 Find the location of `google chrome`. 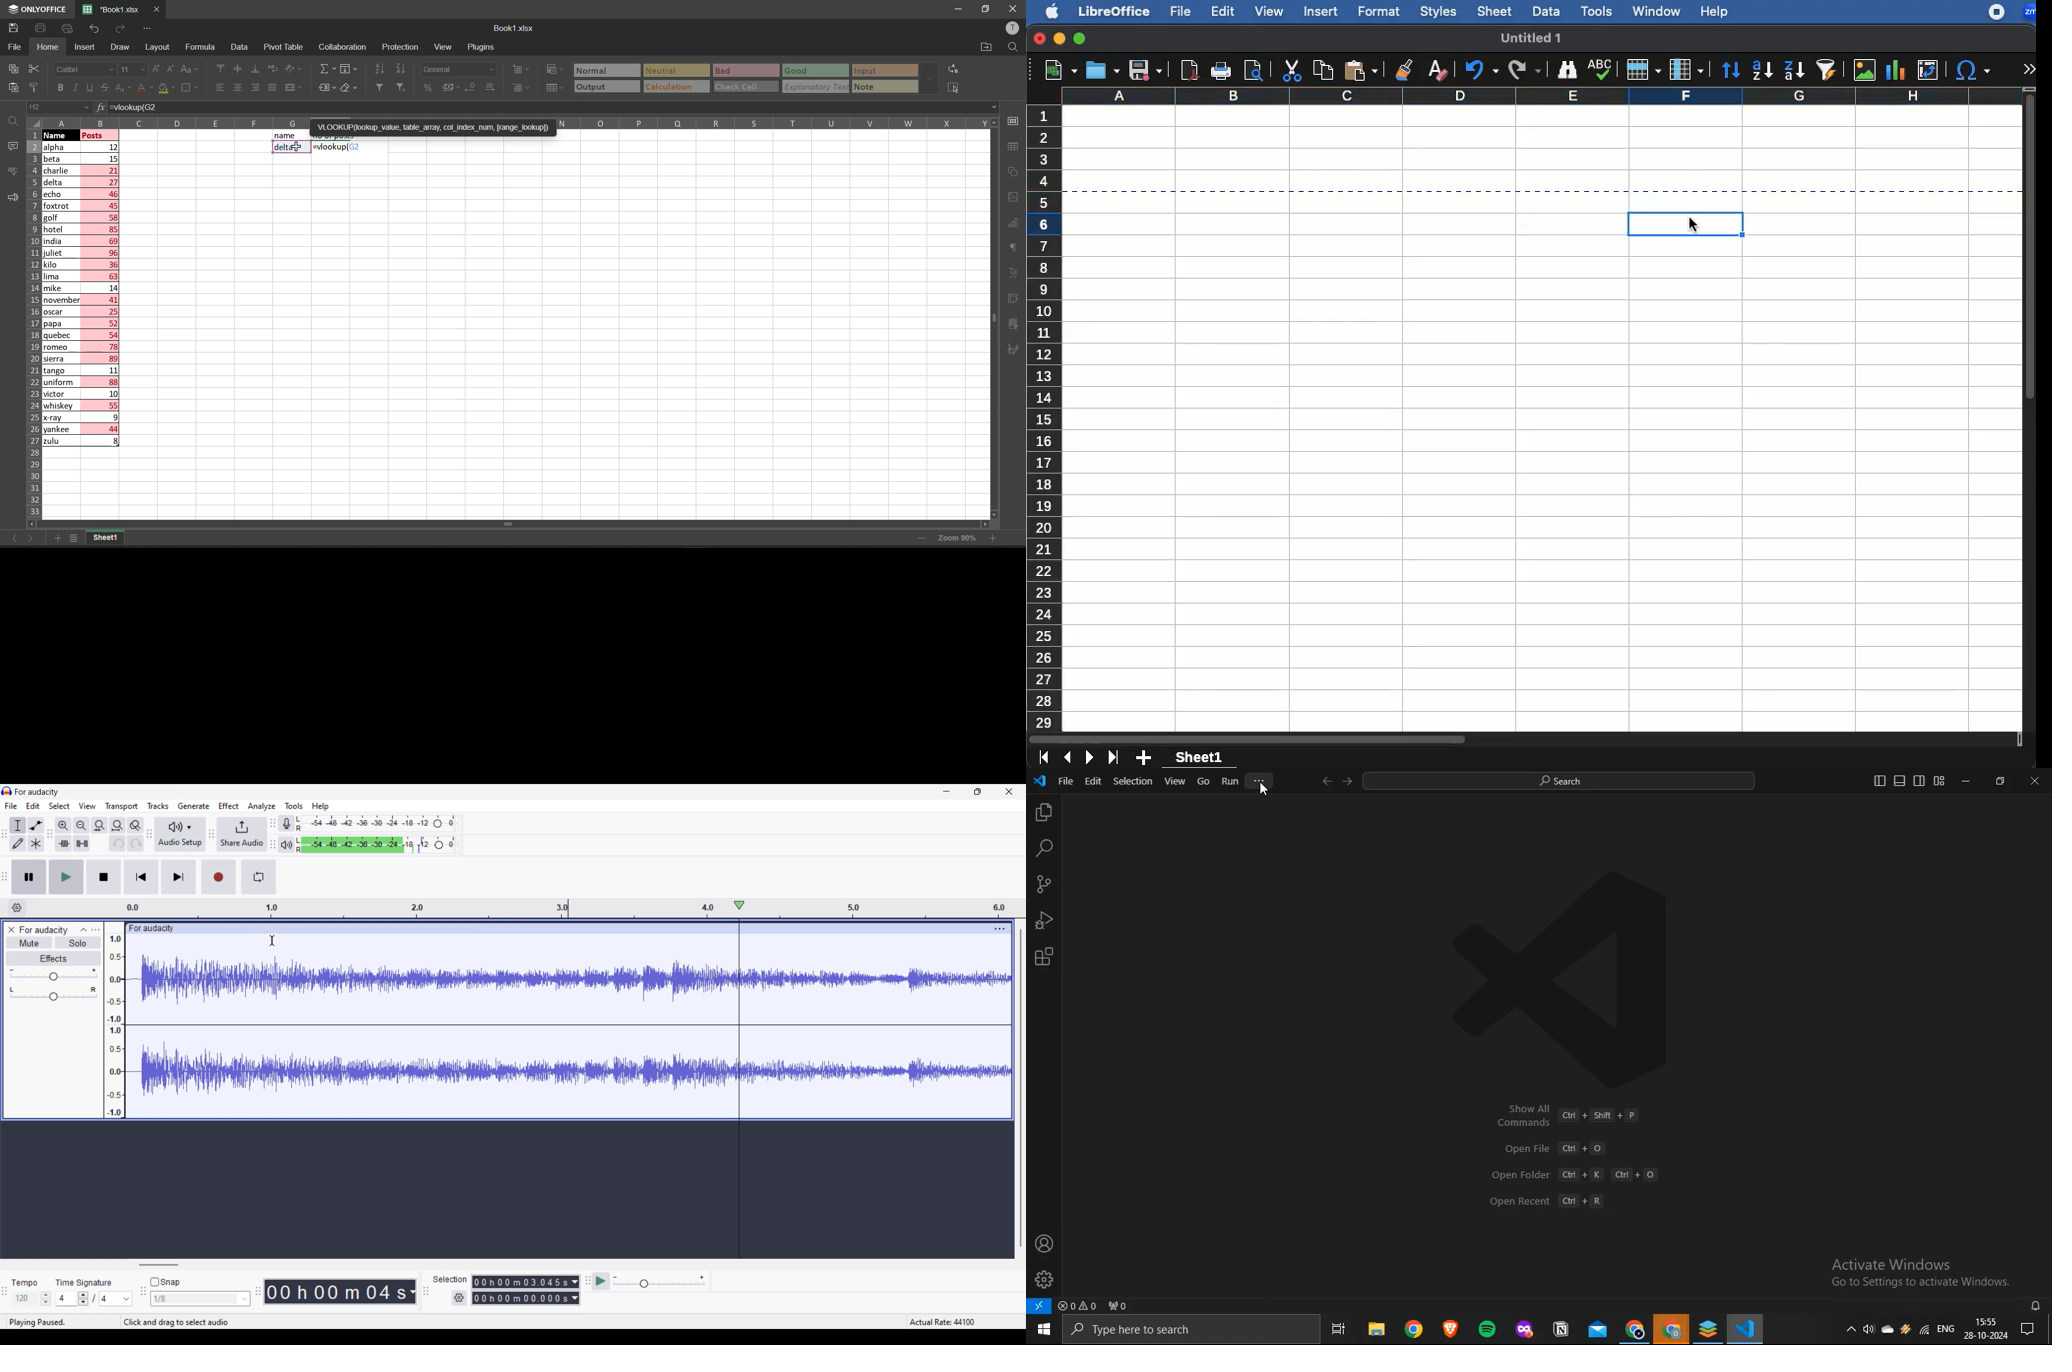

google chrome is located at coordinates (1411, 1331).